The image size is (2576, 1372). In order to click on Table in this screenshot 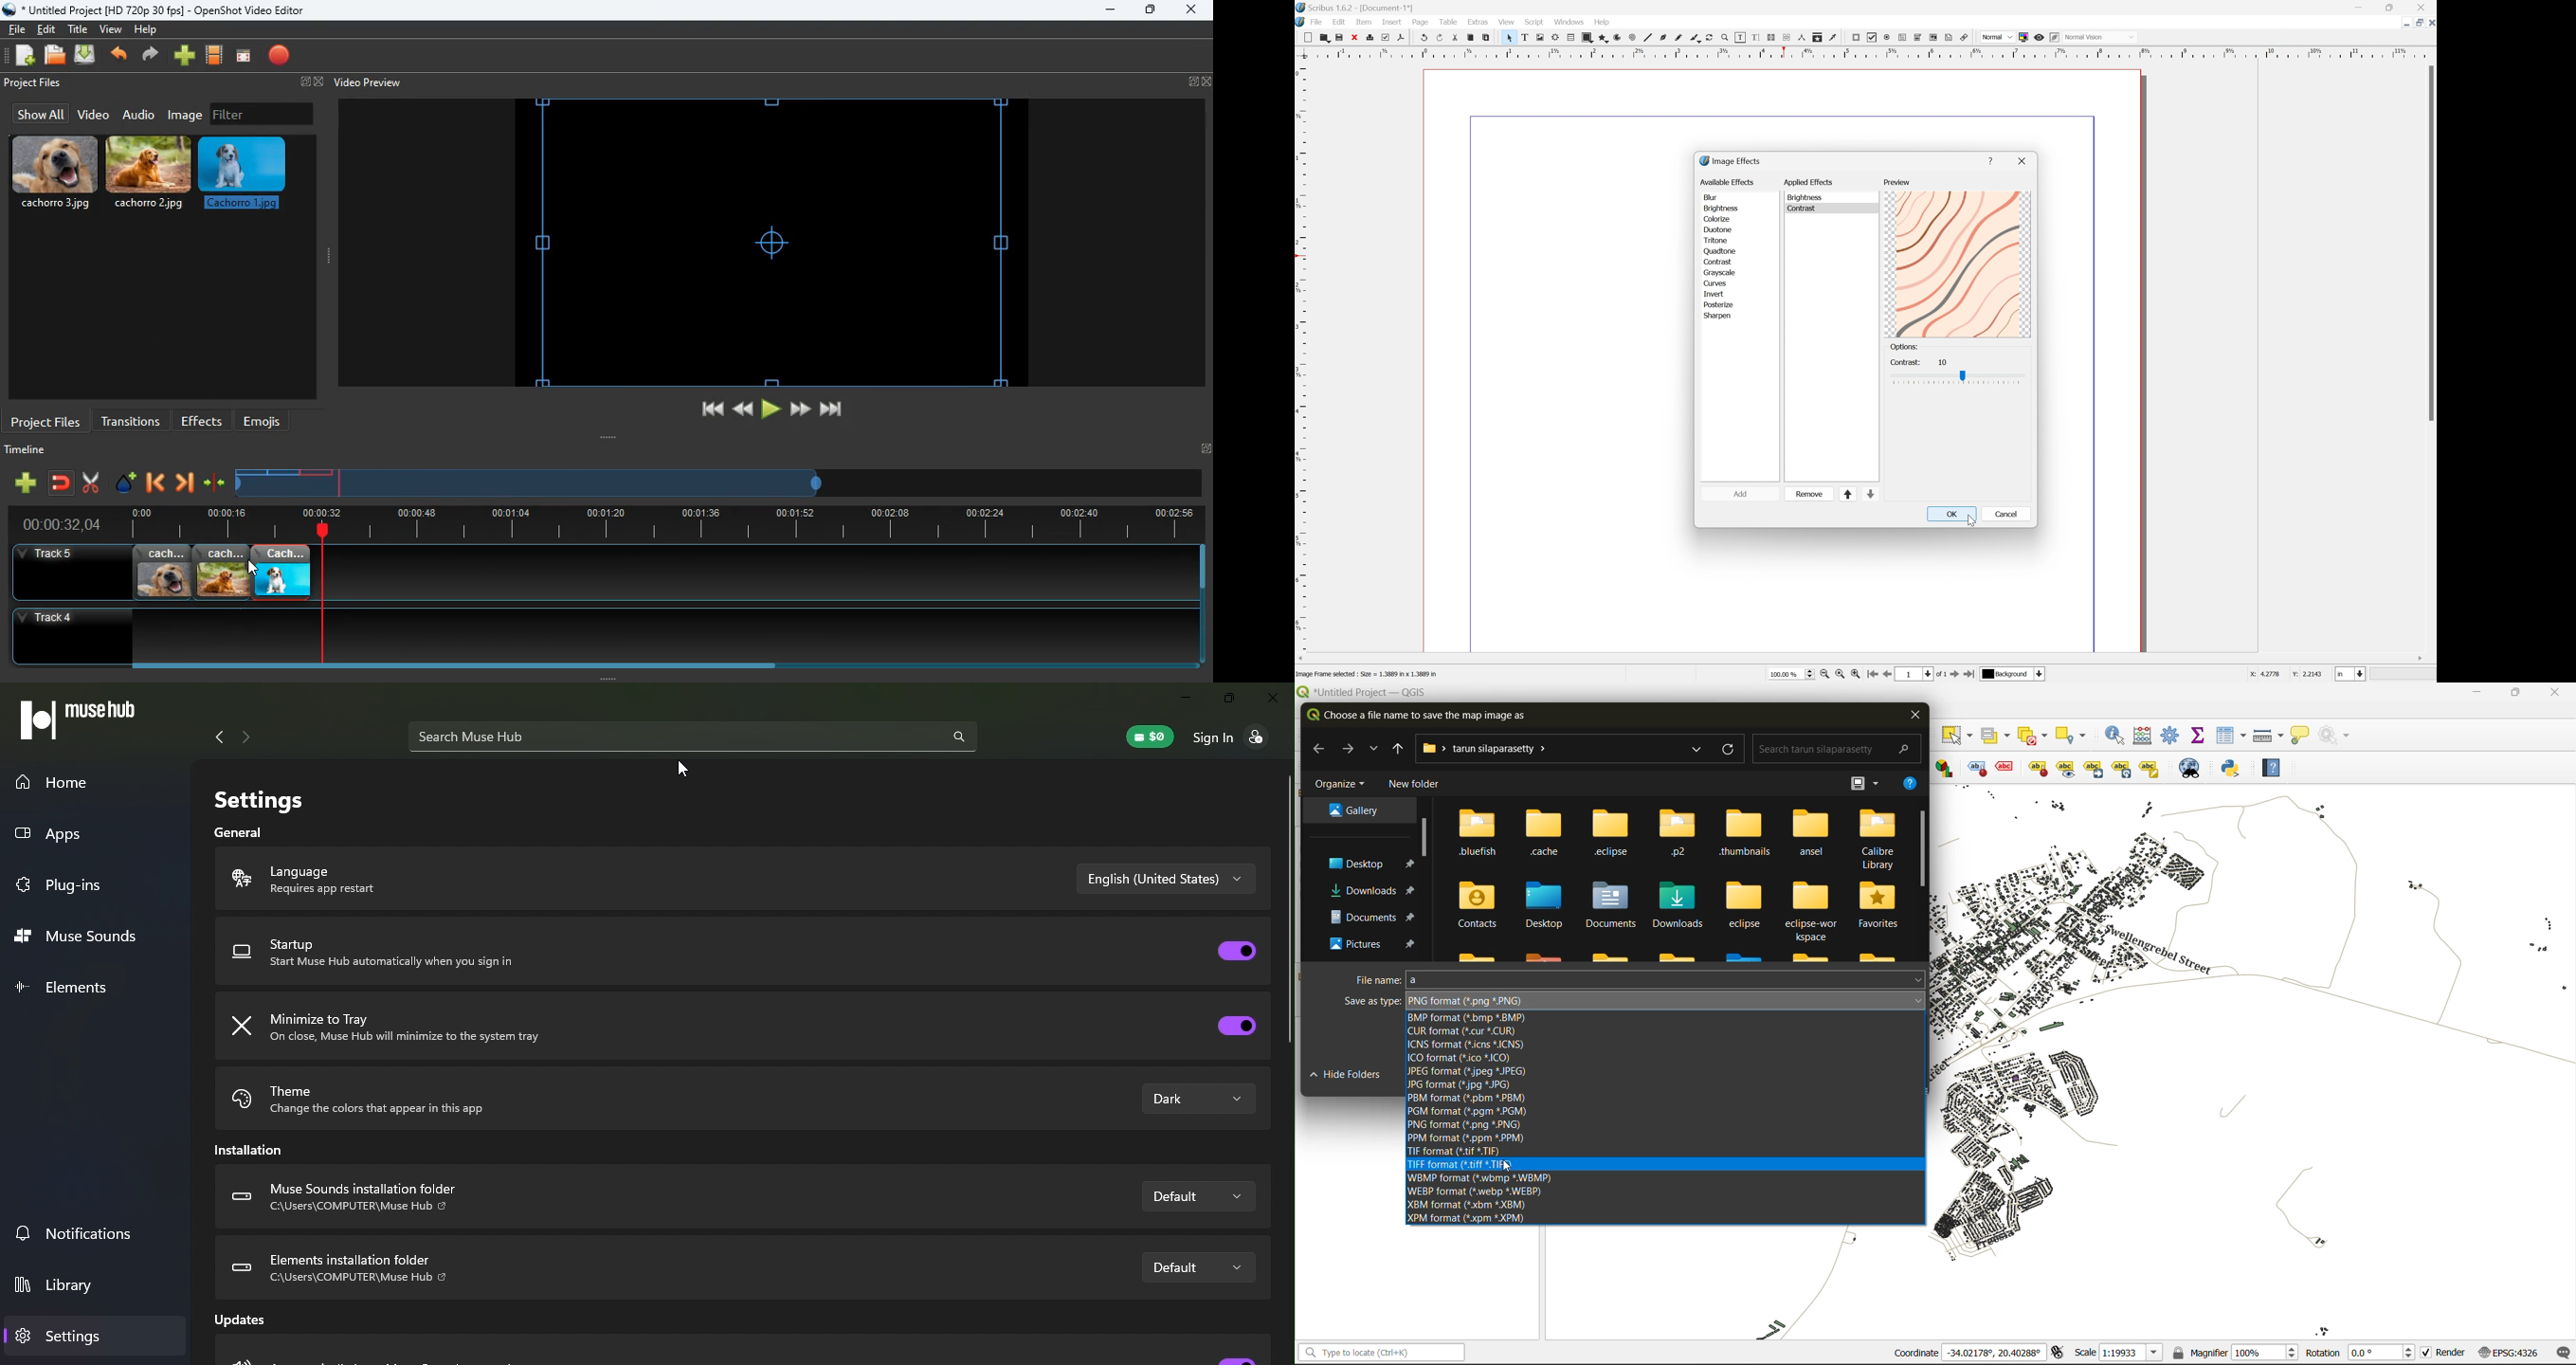, I will do `click(1571, 37)`.